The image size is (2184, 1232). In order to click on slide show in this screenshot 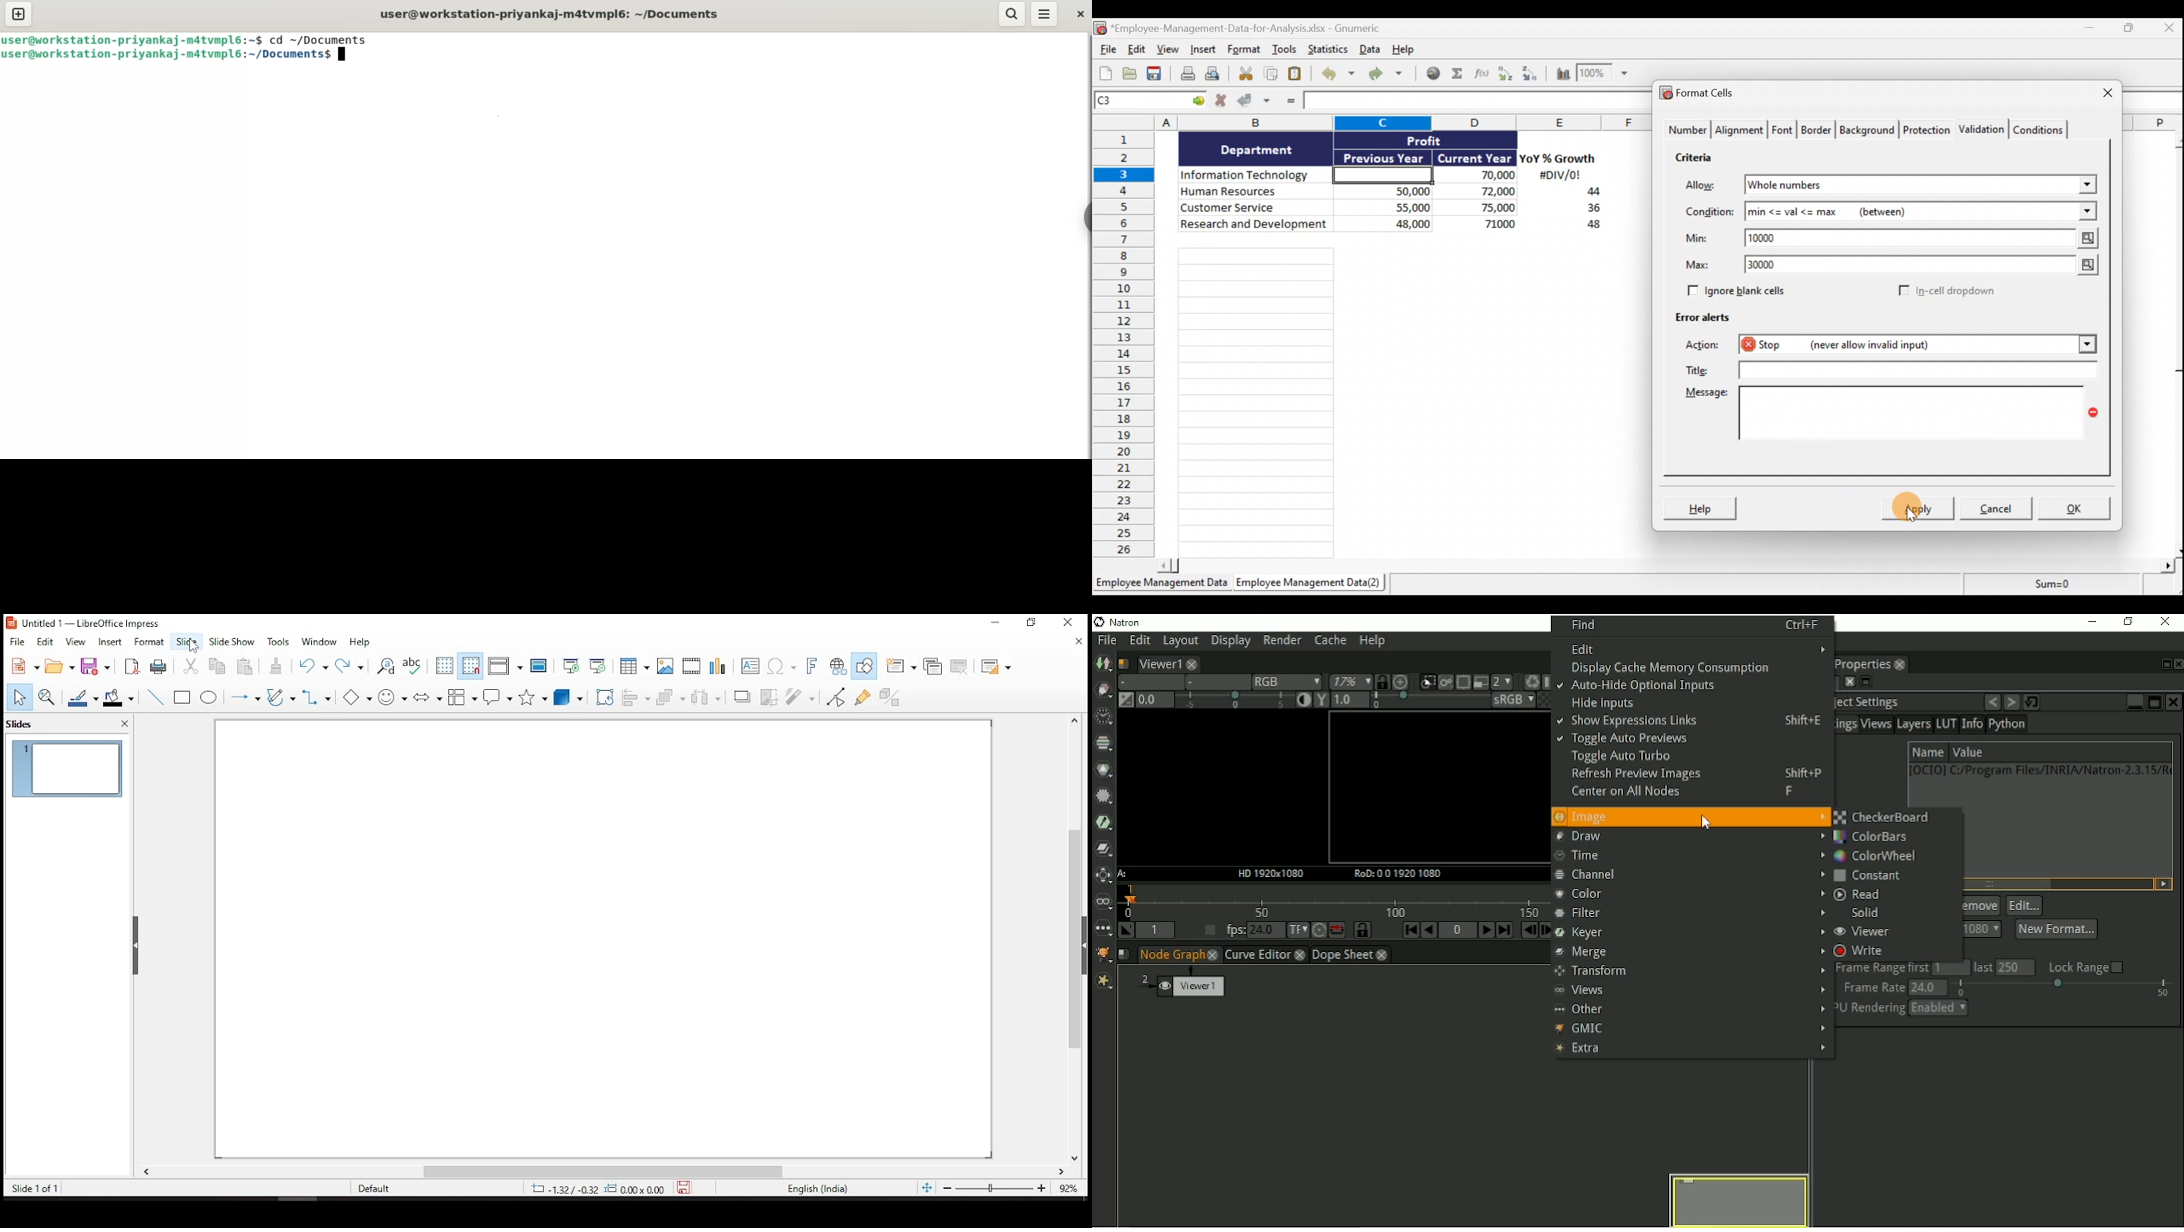, I will do `click(232, 640)`.